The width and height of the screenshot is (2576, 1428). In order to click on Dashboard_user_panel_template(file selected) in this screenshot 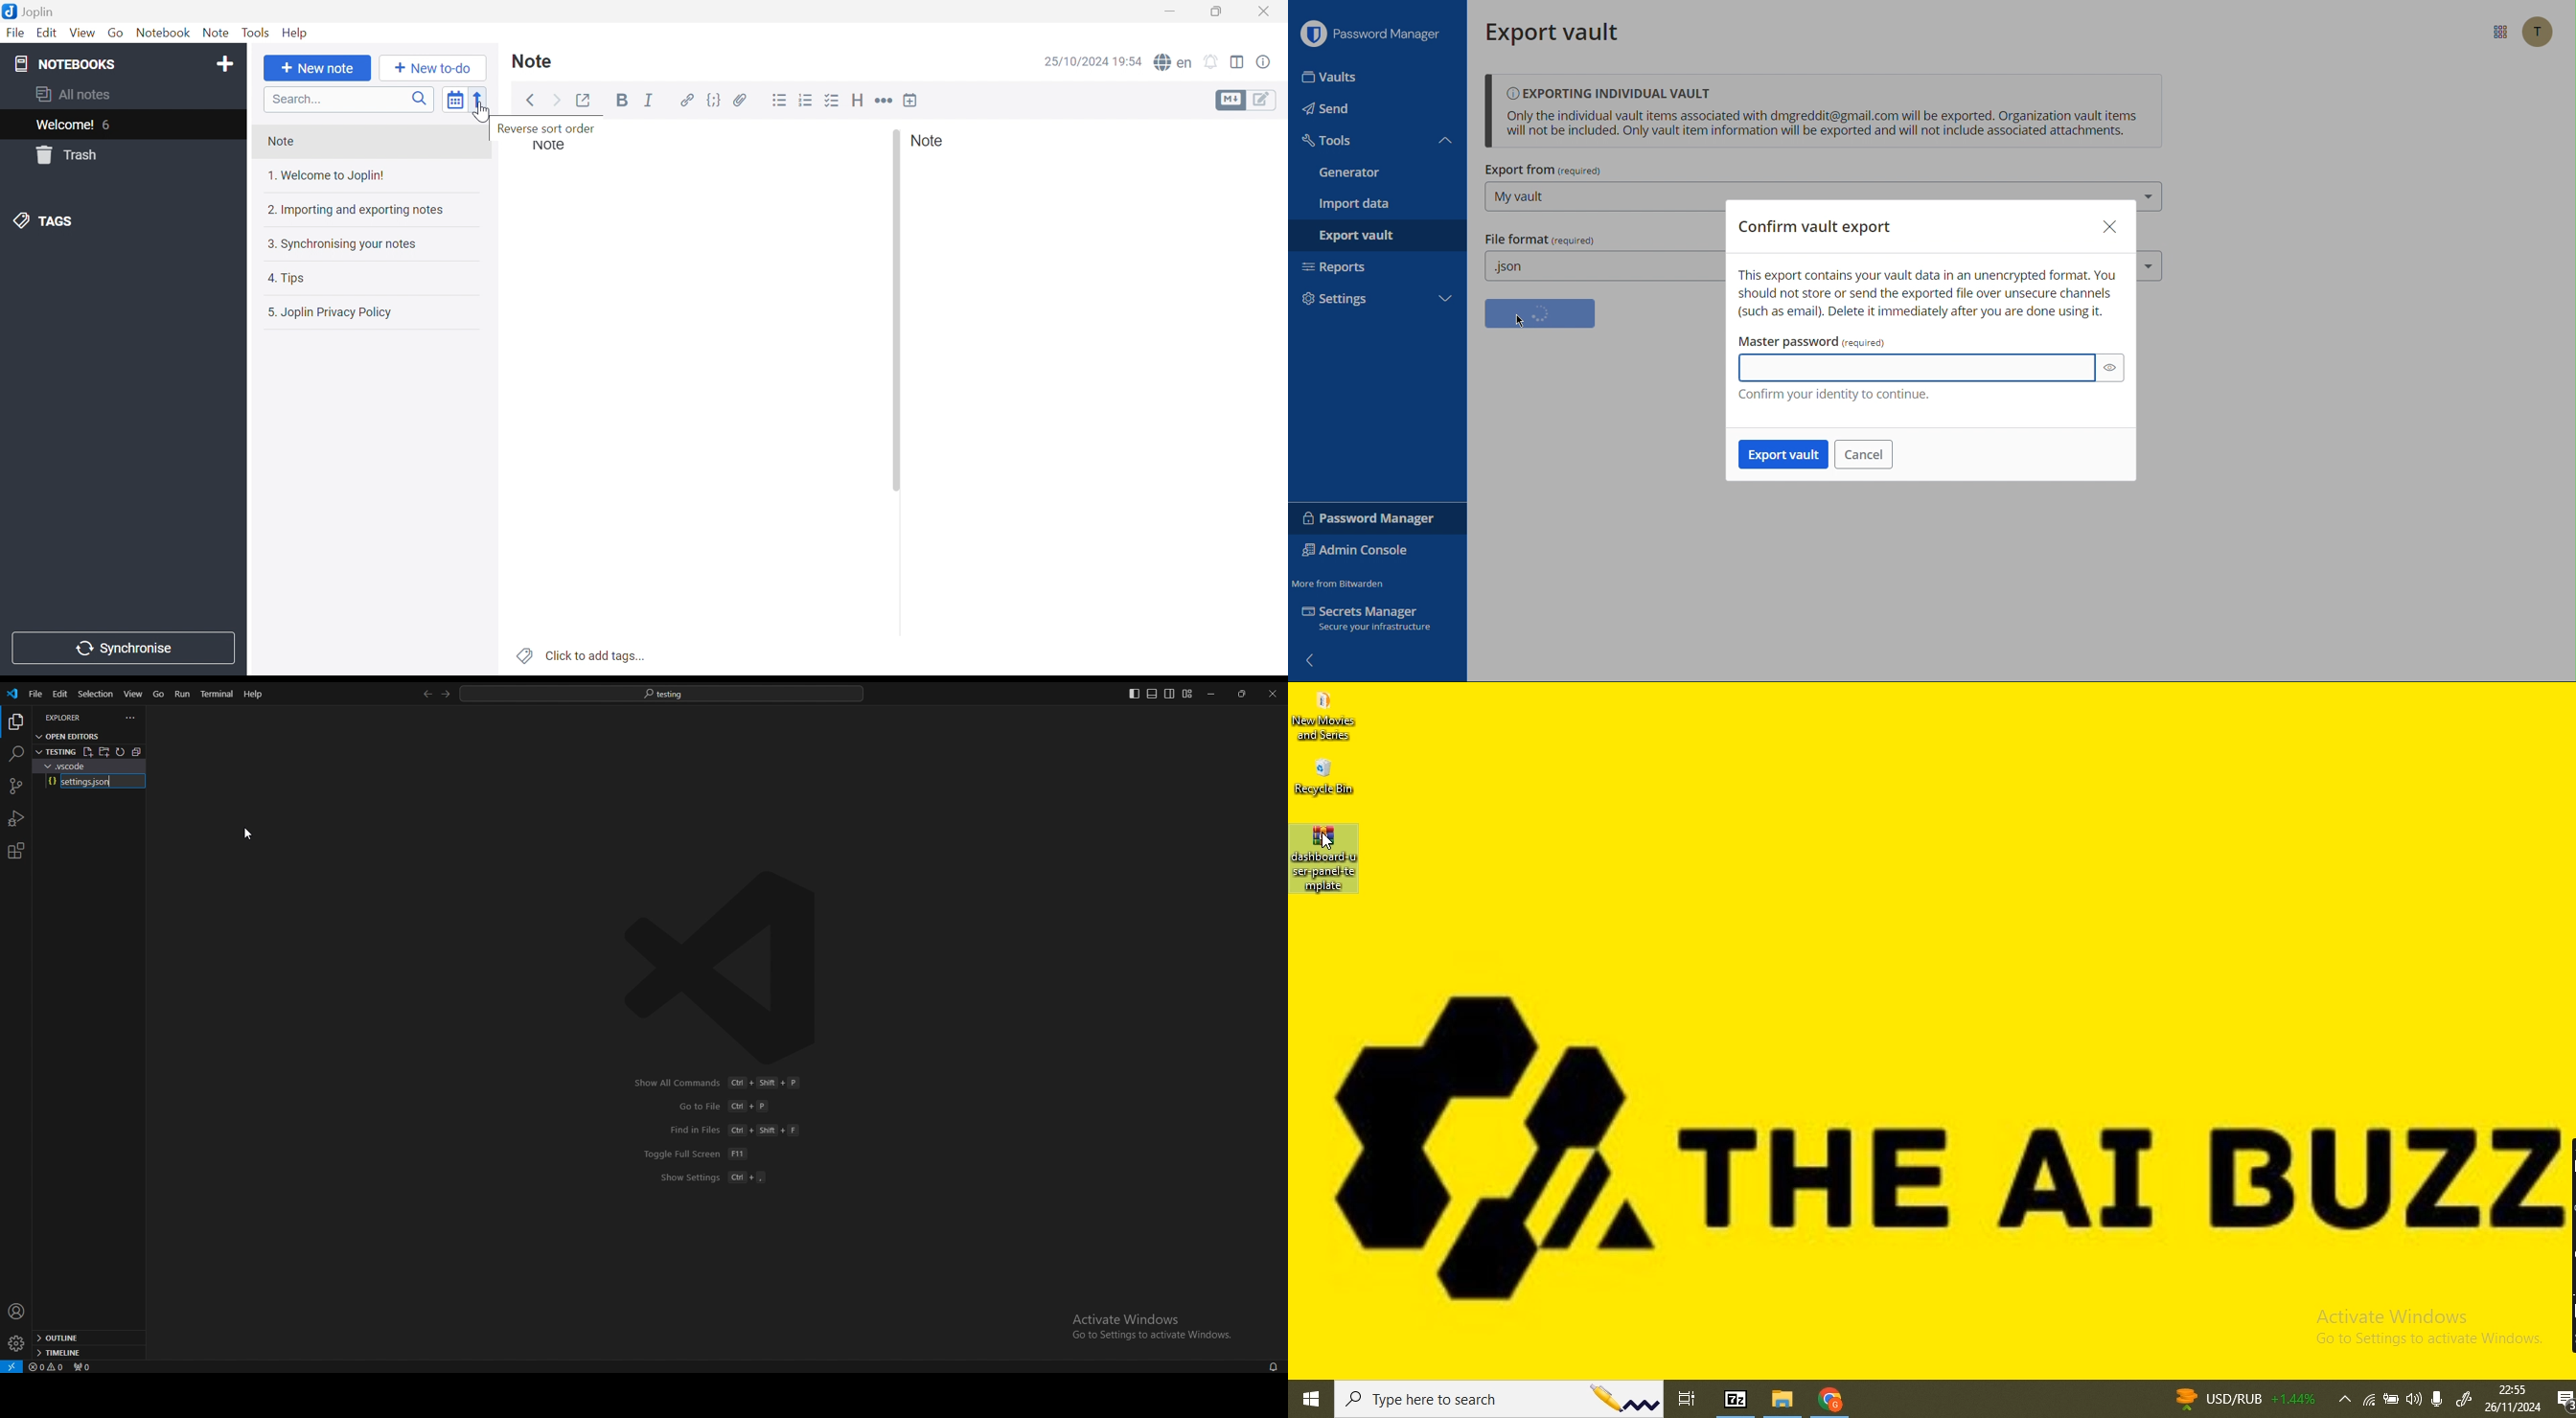, I will do `click(1323, 858)`.